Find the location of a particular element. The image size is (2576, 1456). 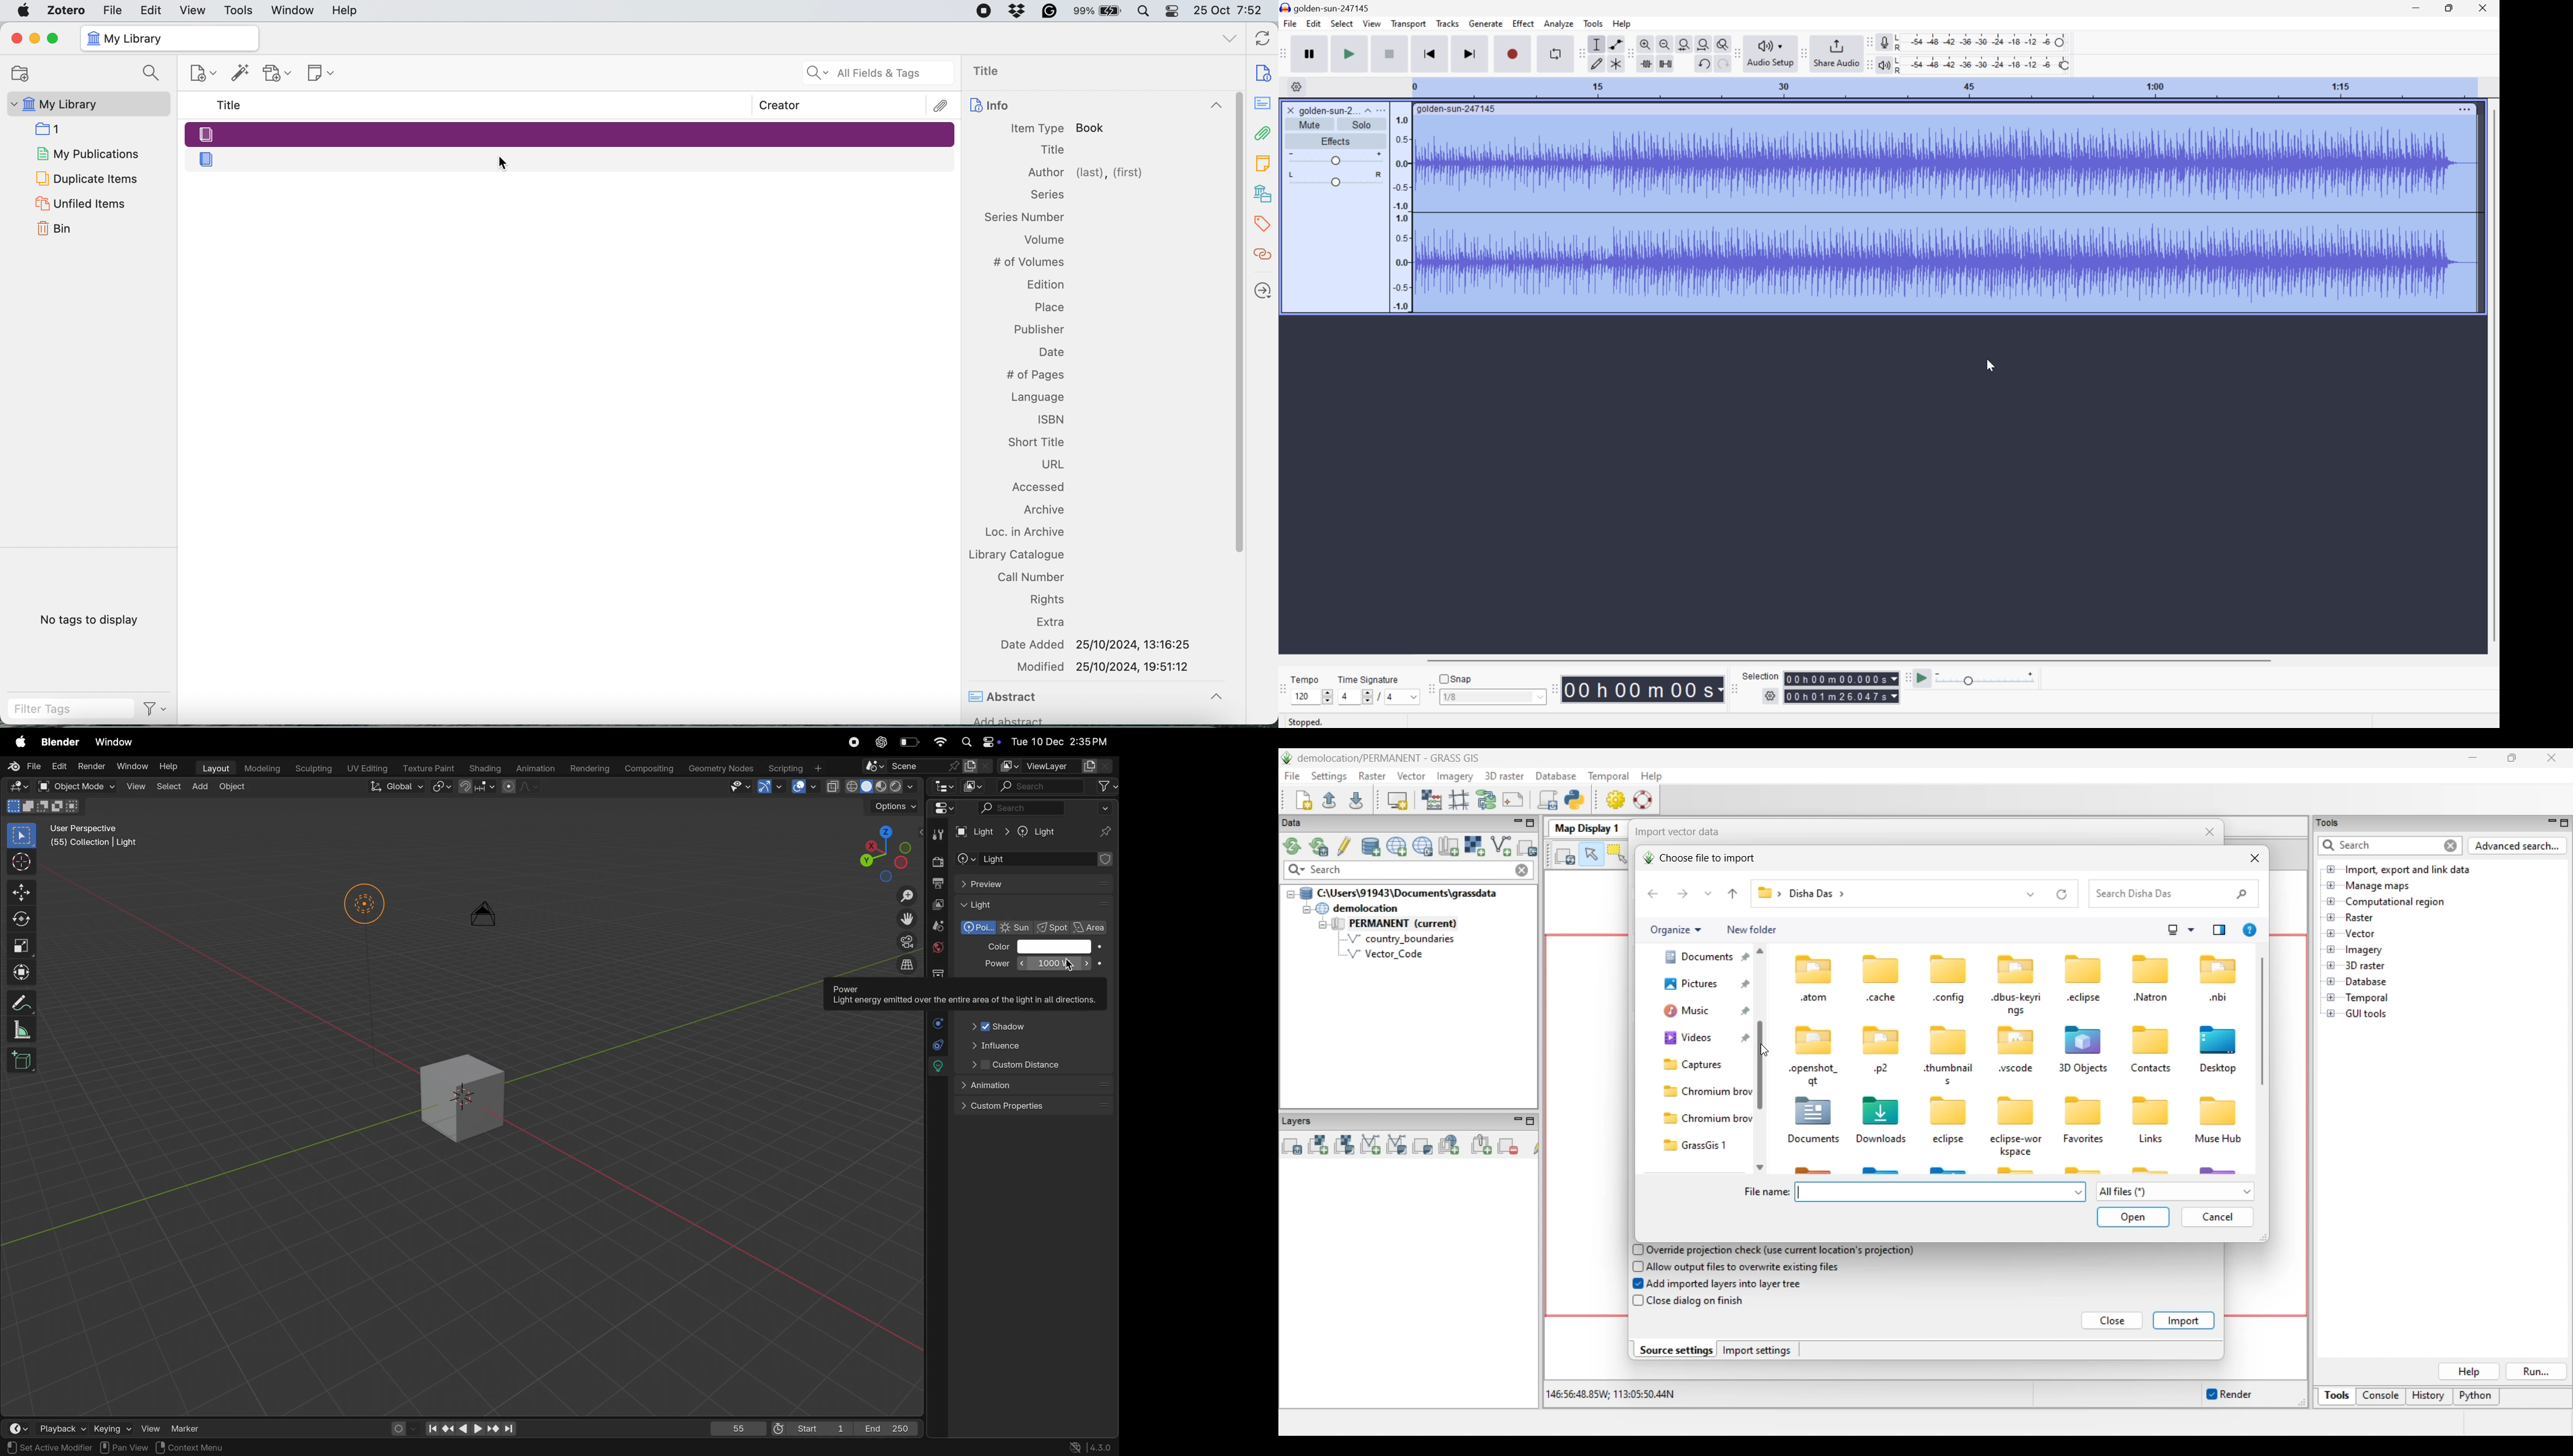

Audacity share audio toolbar is located at coordinates (1805, 54).